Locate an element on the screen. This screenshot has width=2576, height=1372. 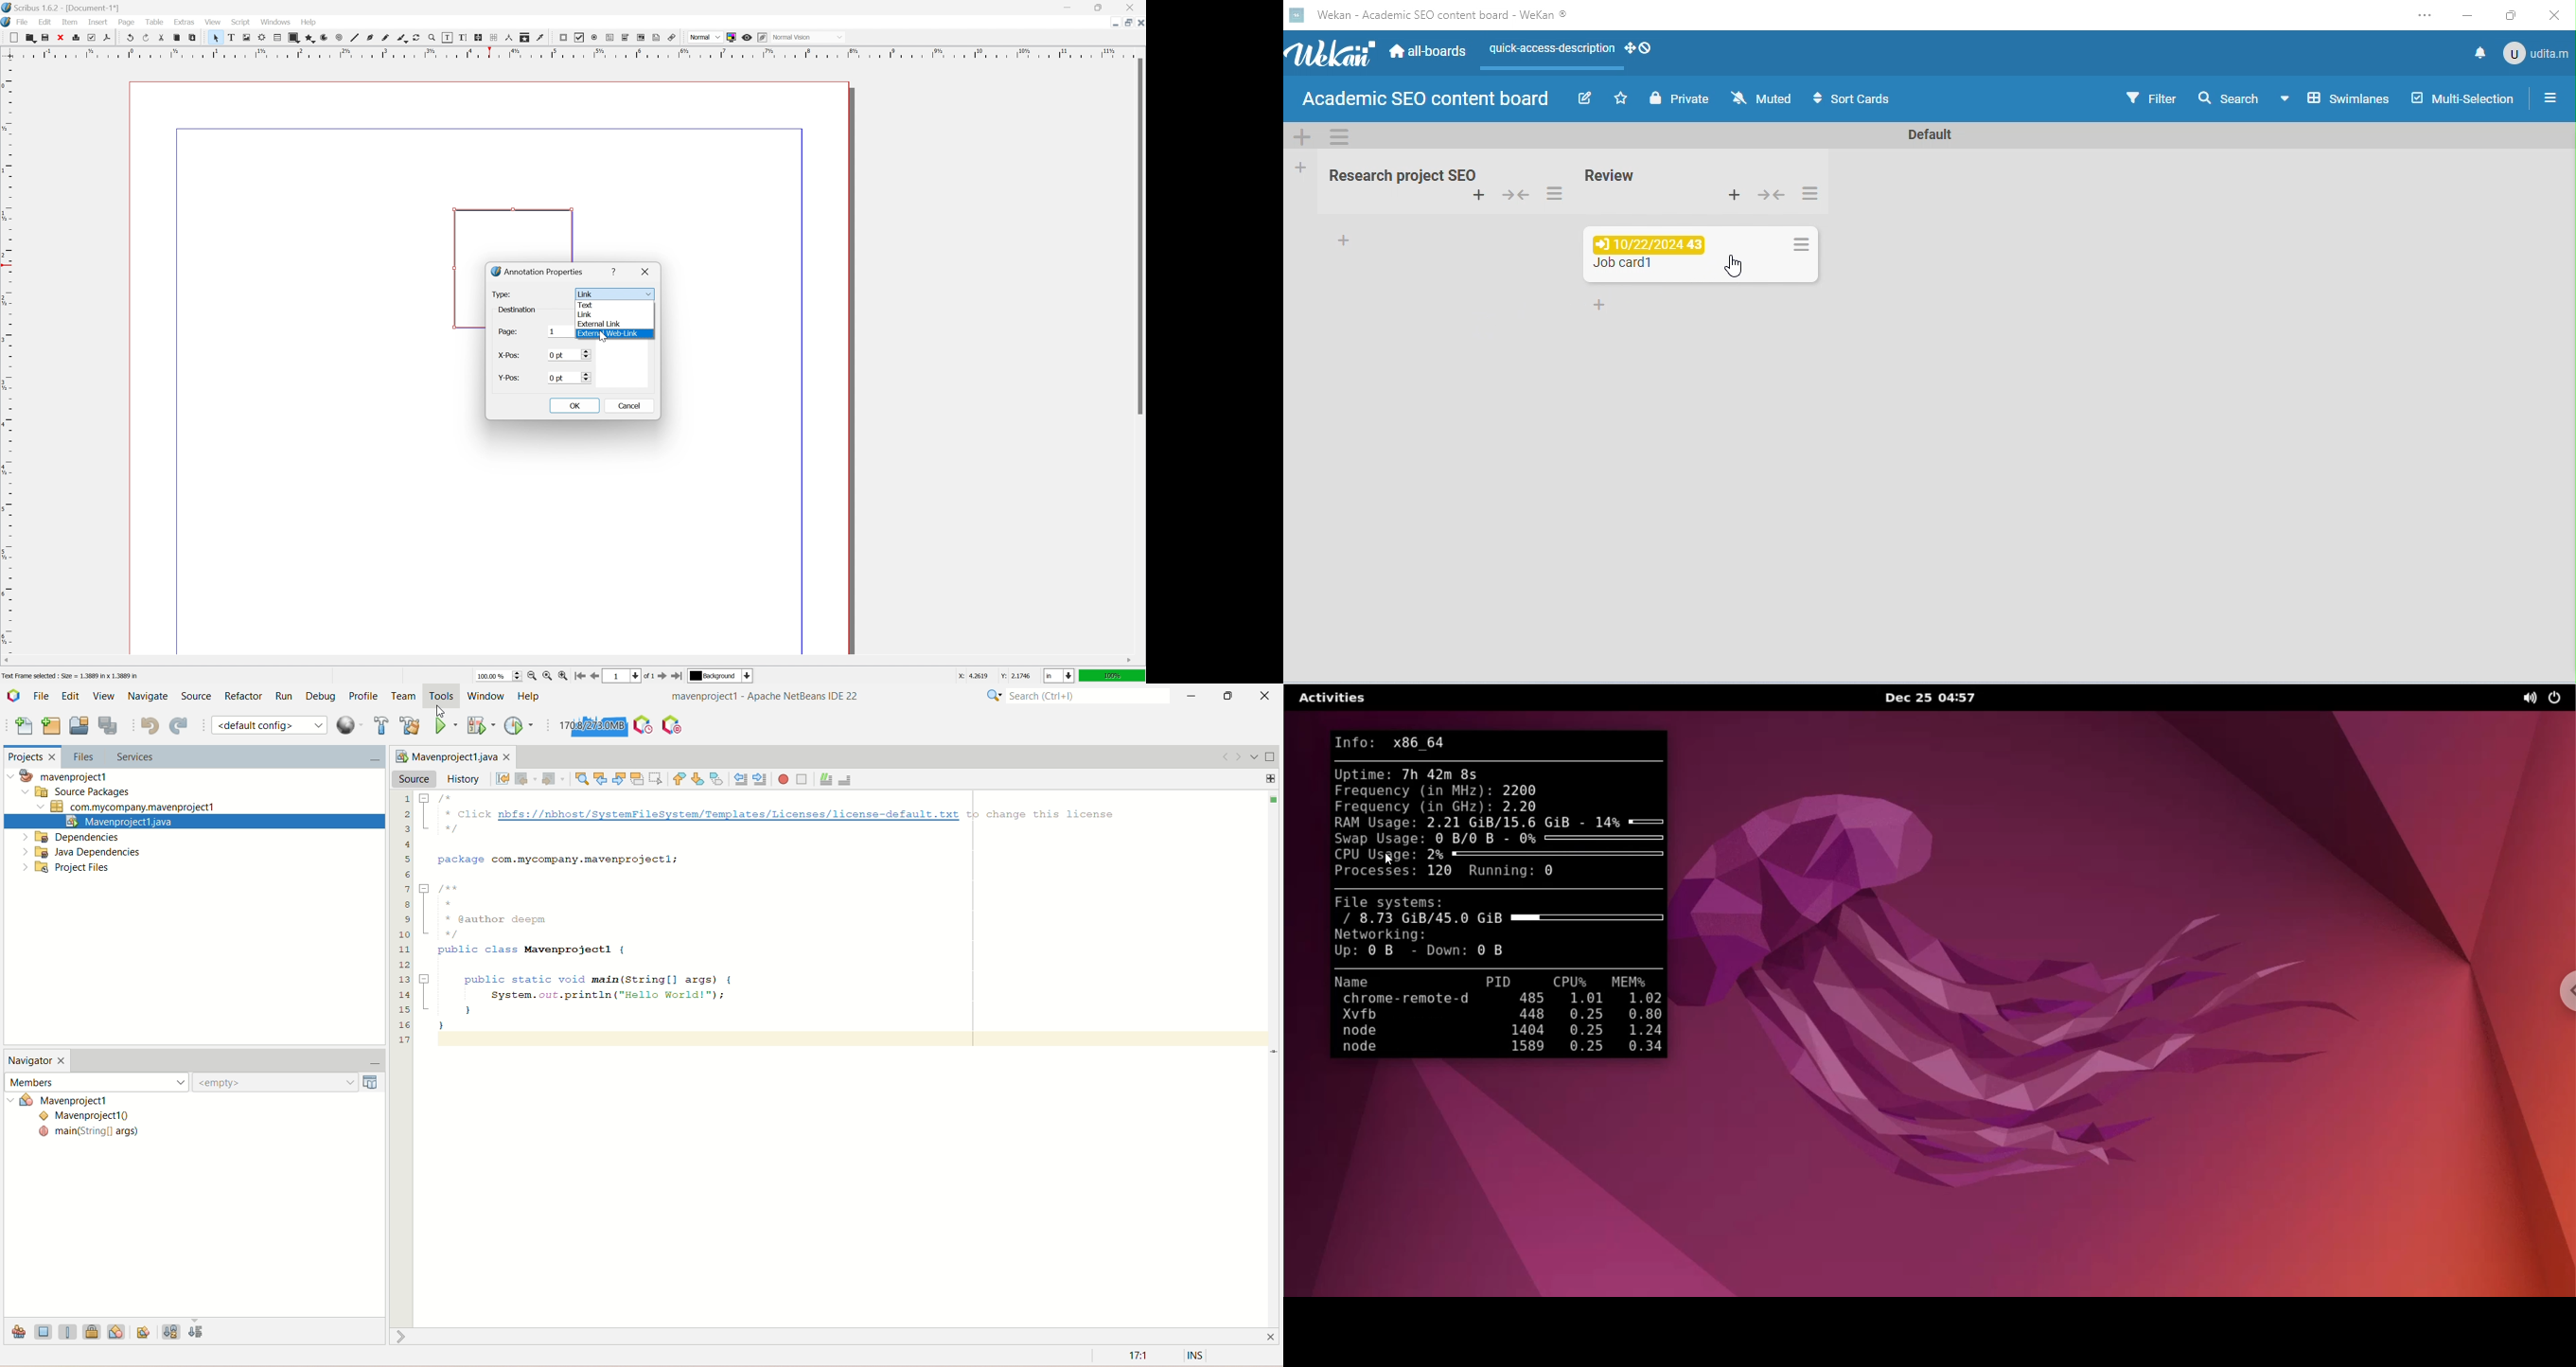
page is located at coordinates (126, 22).